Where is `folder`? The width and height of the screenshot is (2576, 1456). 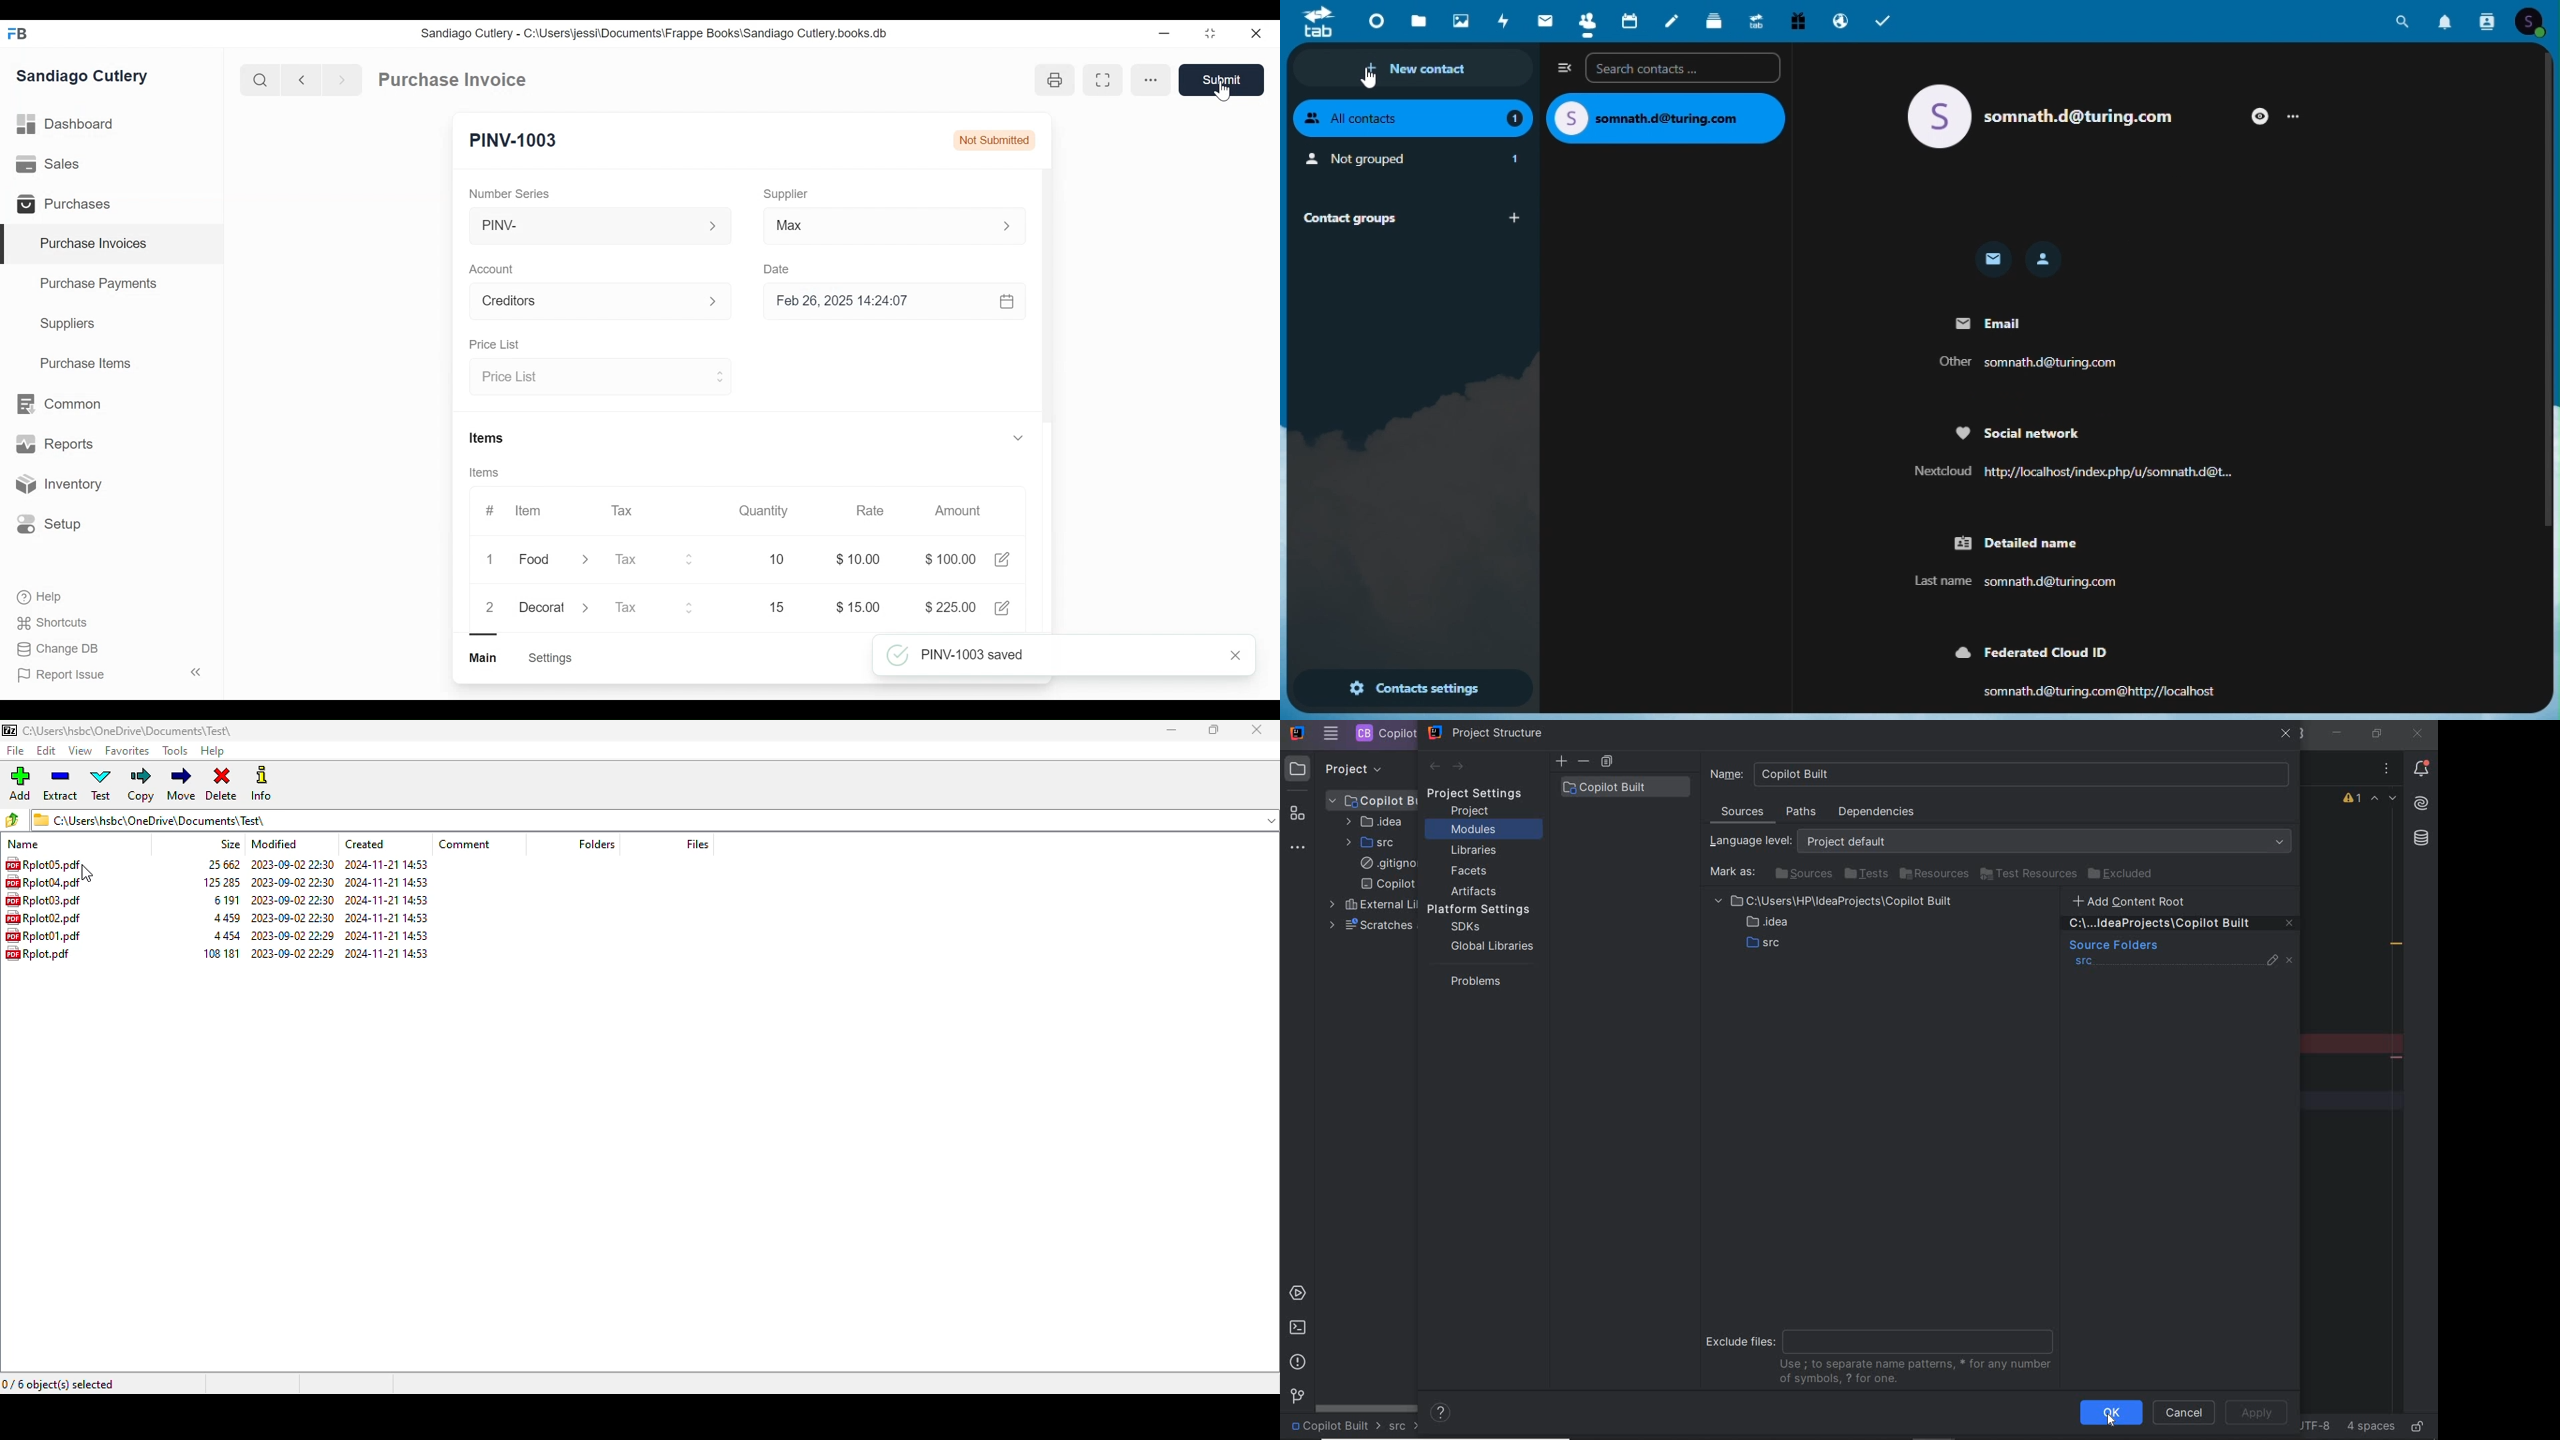 folder is located at coordinates (129, 730).